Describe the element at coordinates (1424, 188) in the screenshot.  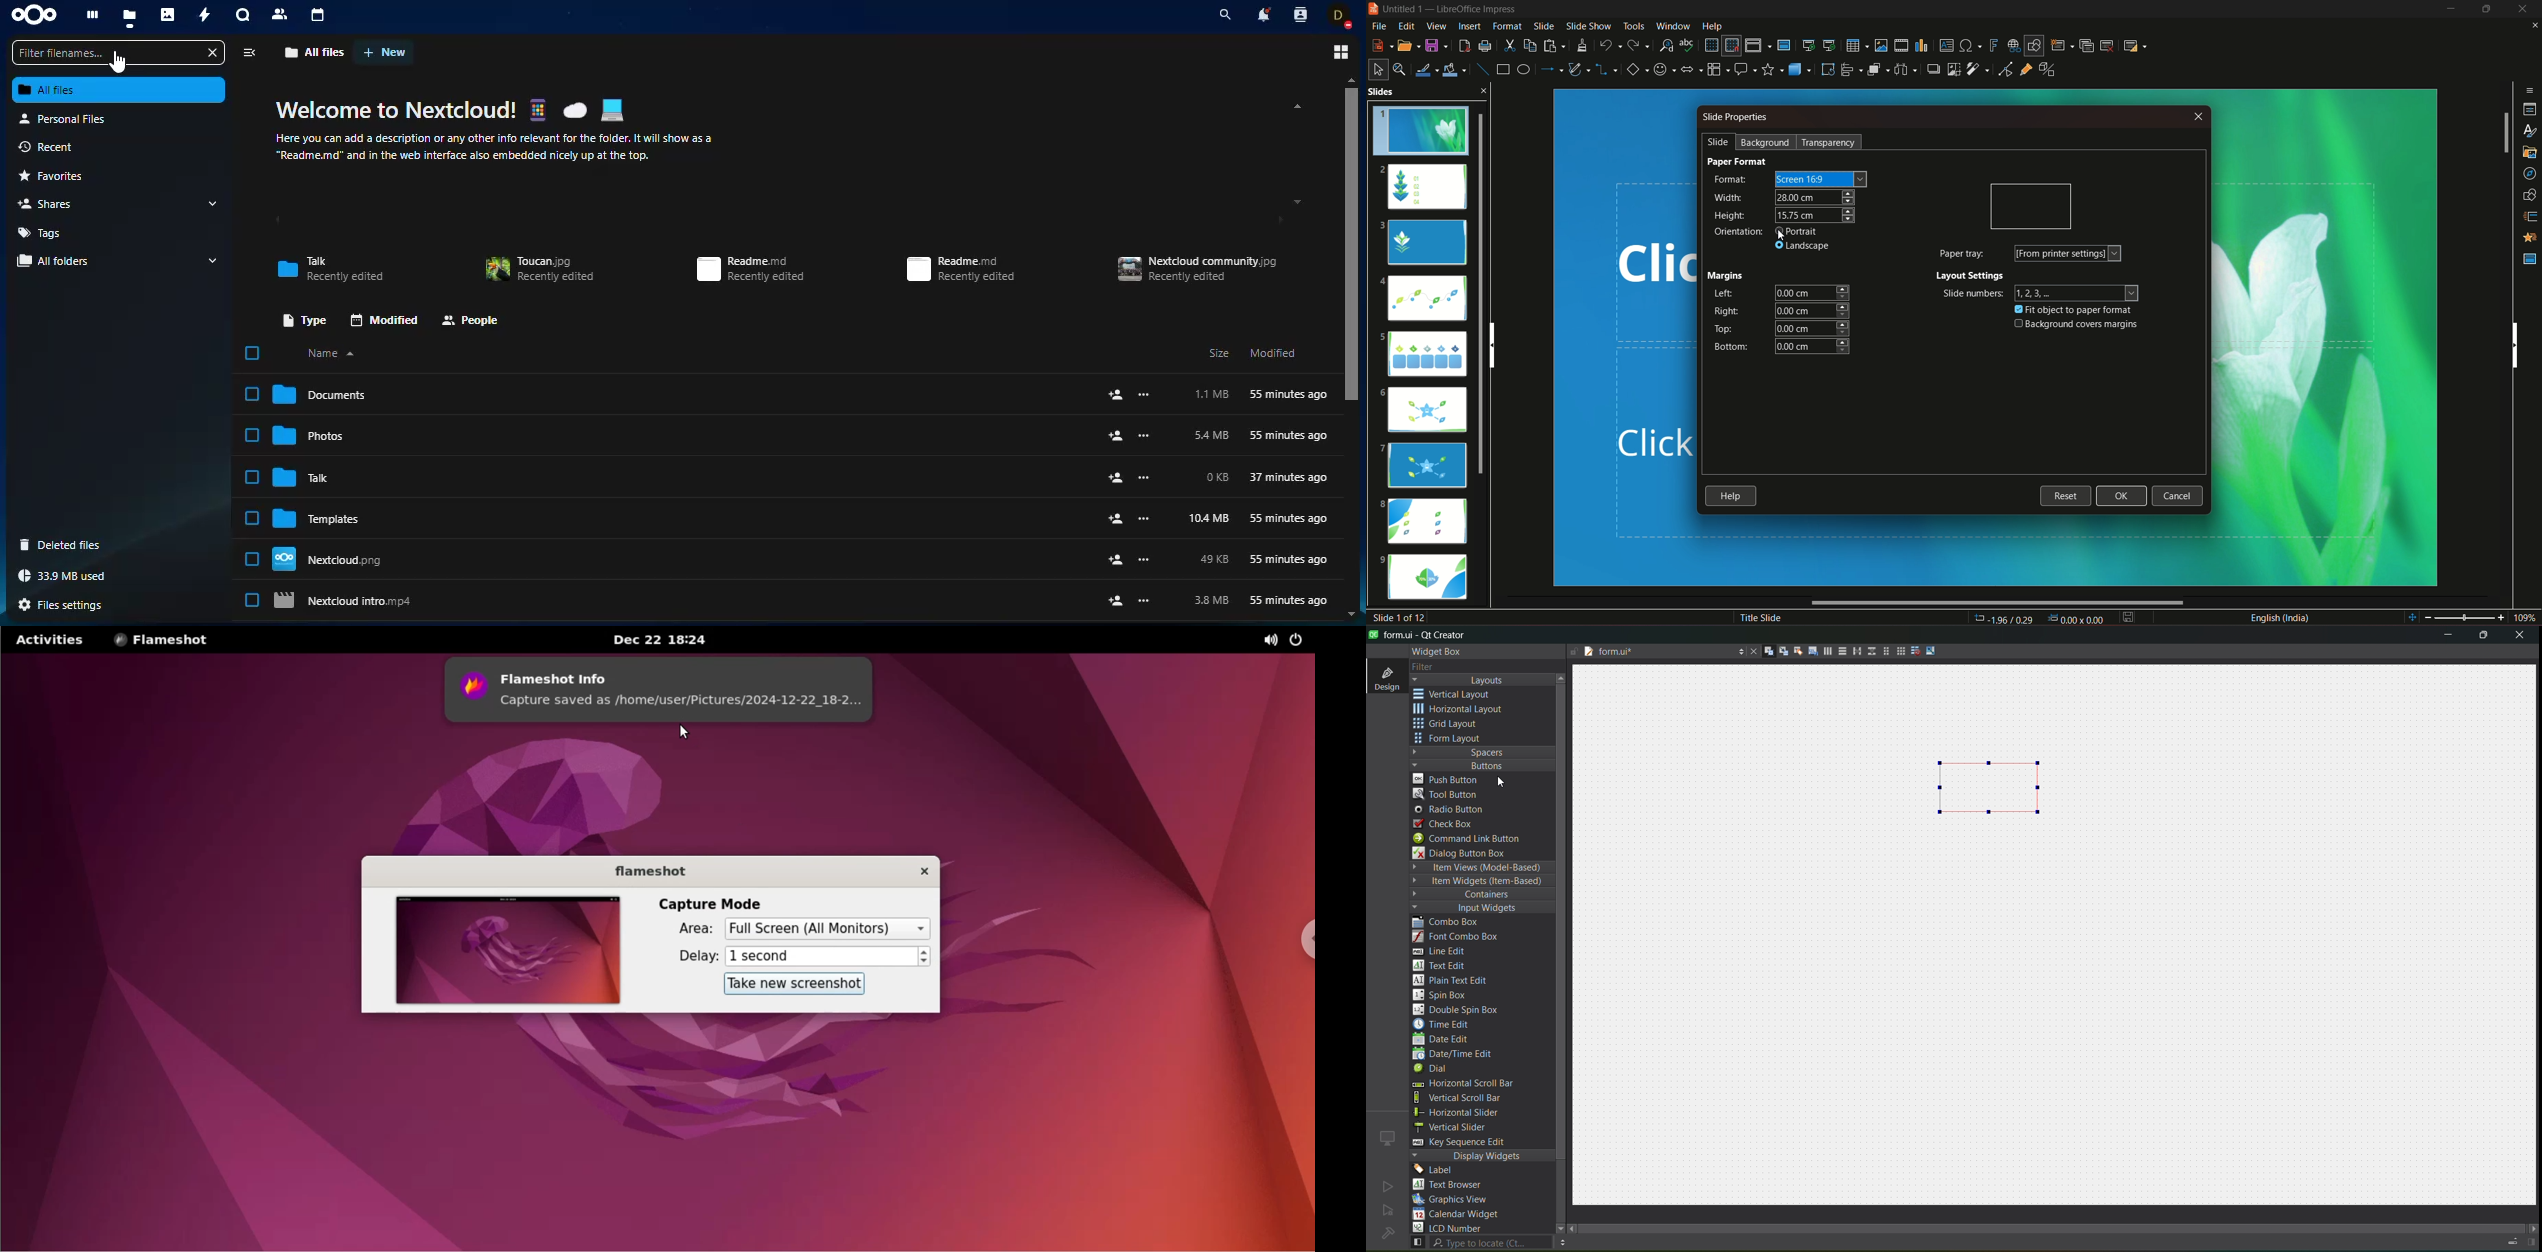
I see `slide 2` at that location.